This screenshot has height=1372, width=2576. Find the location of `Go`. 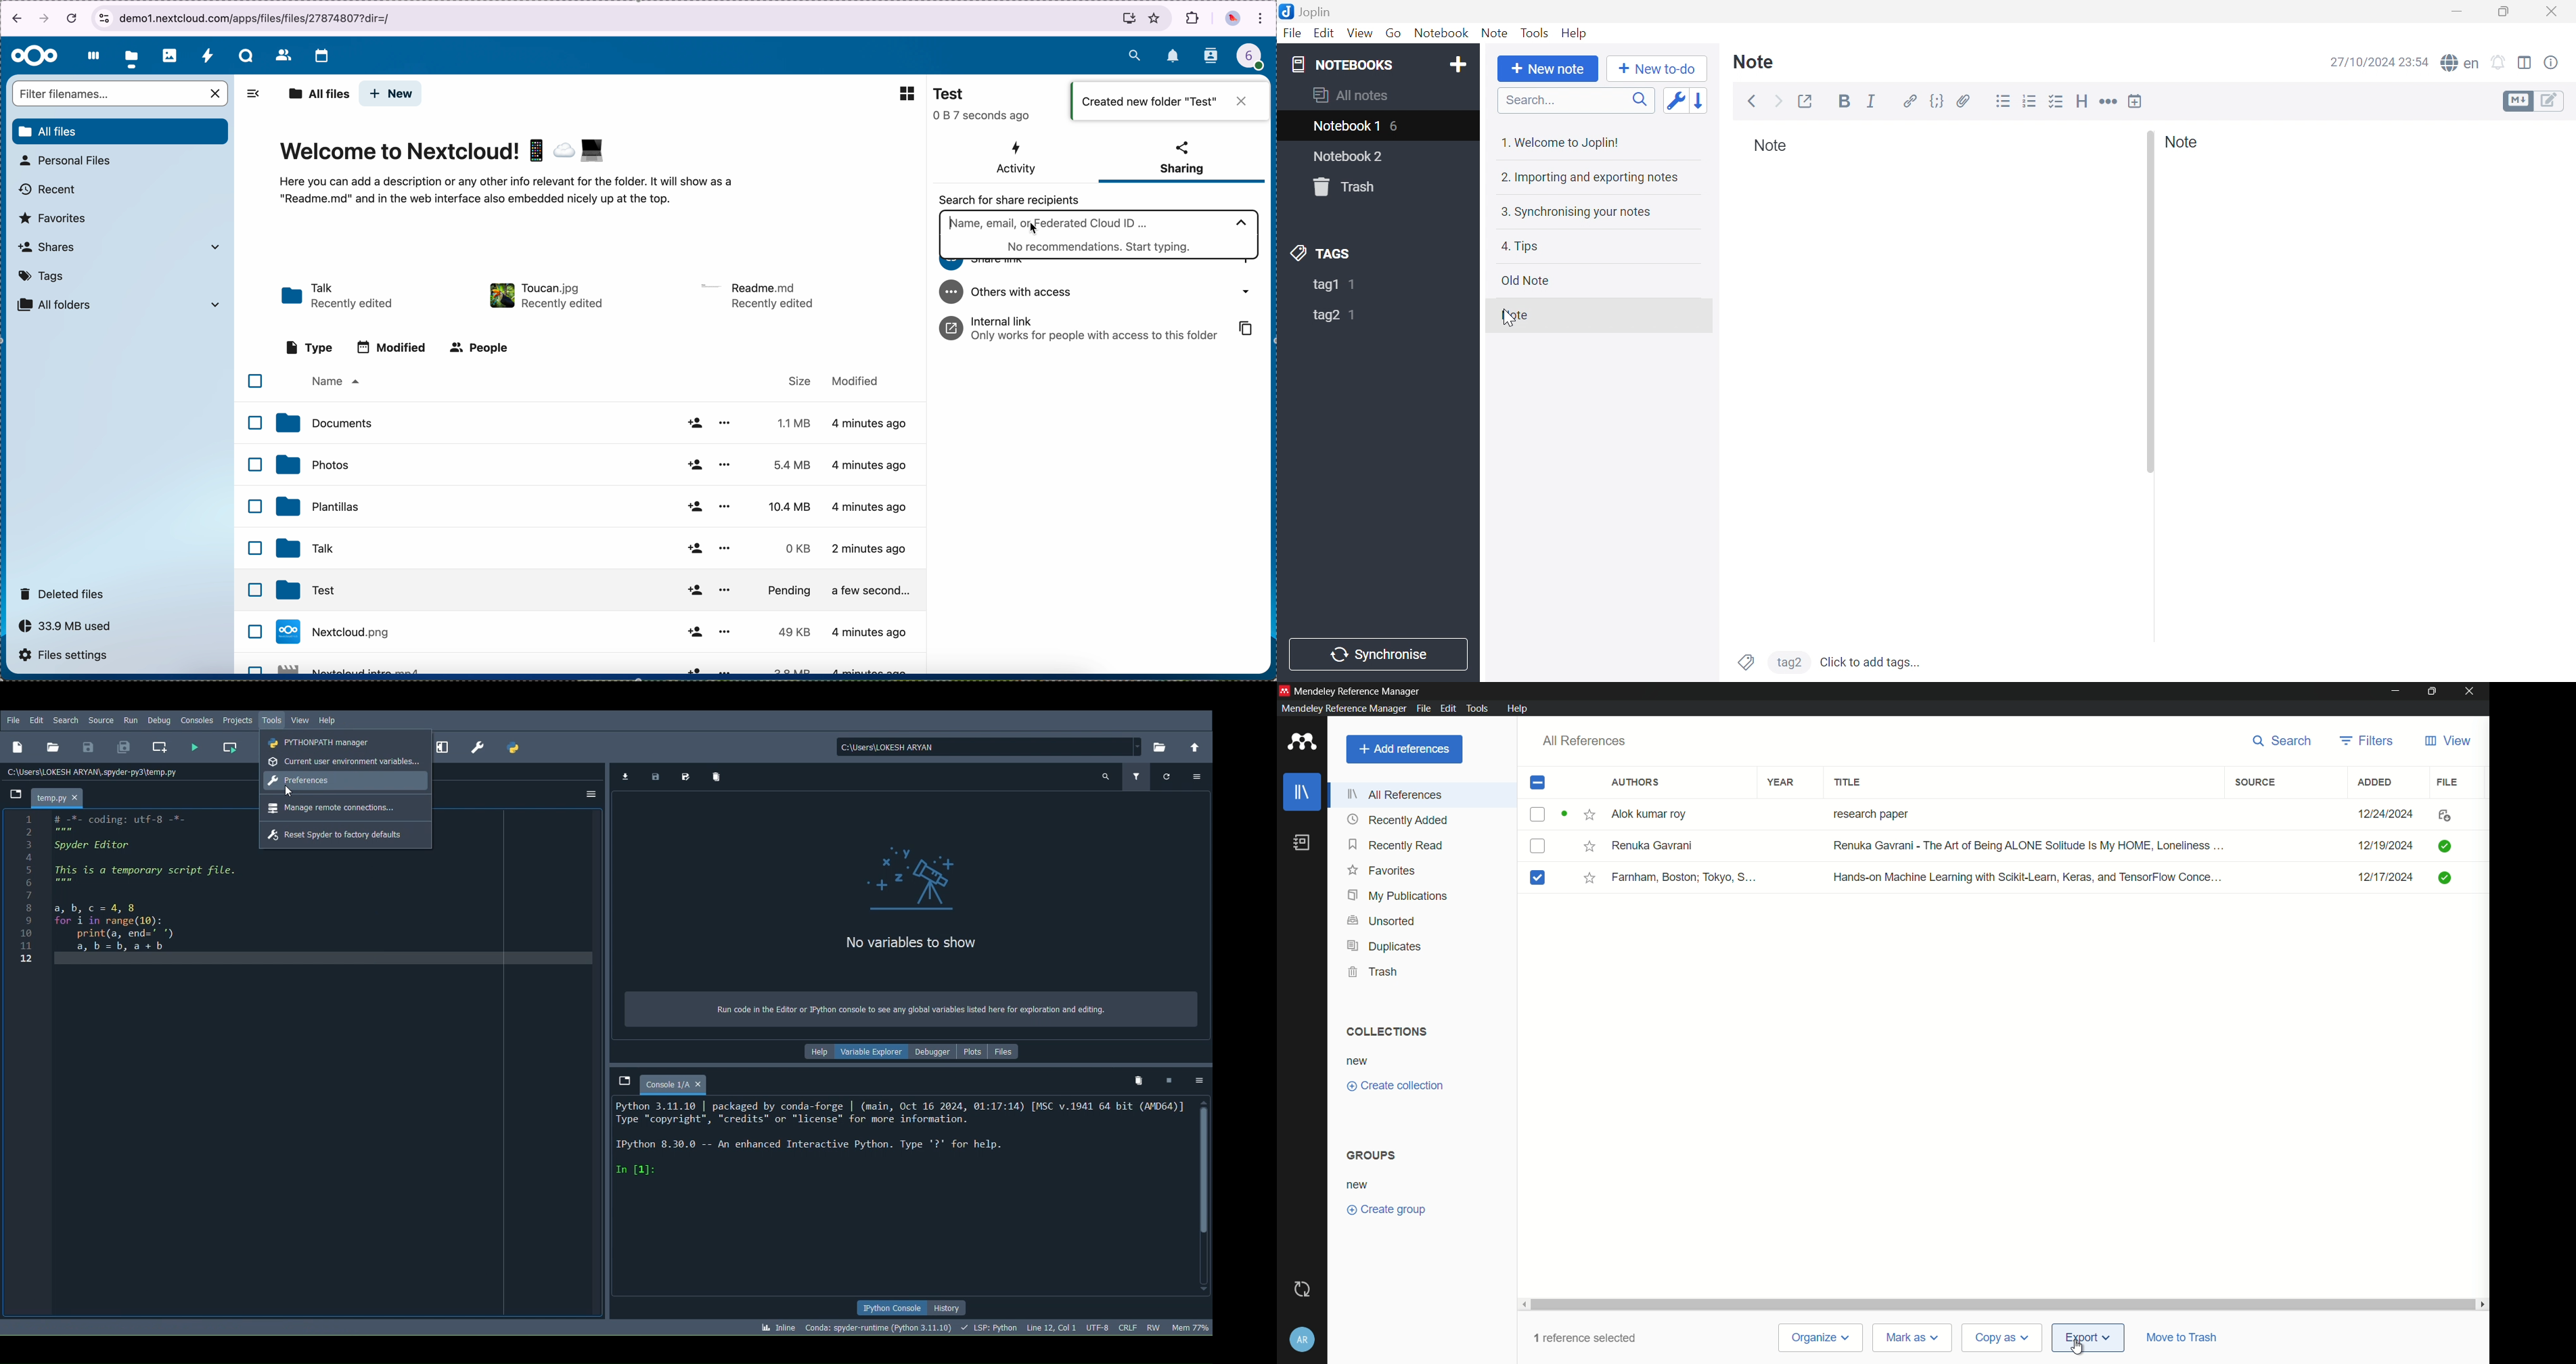

Go is located at coordinates (1394, 36).